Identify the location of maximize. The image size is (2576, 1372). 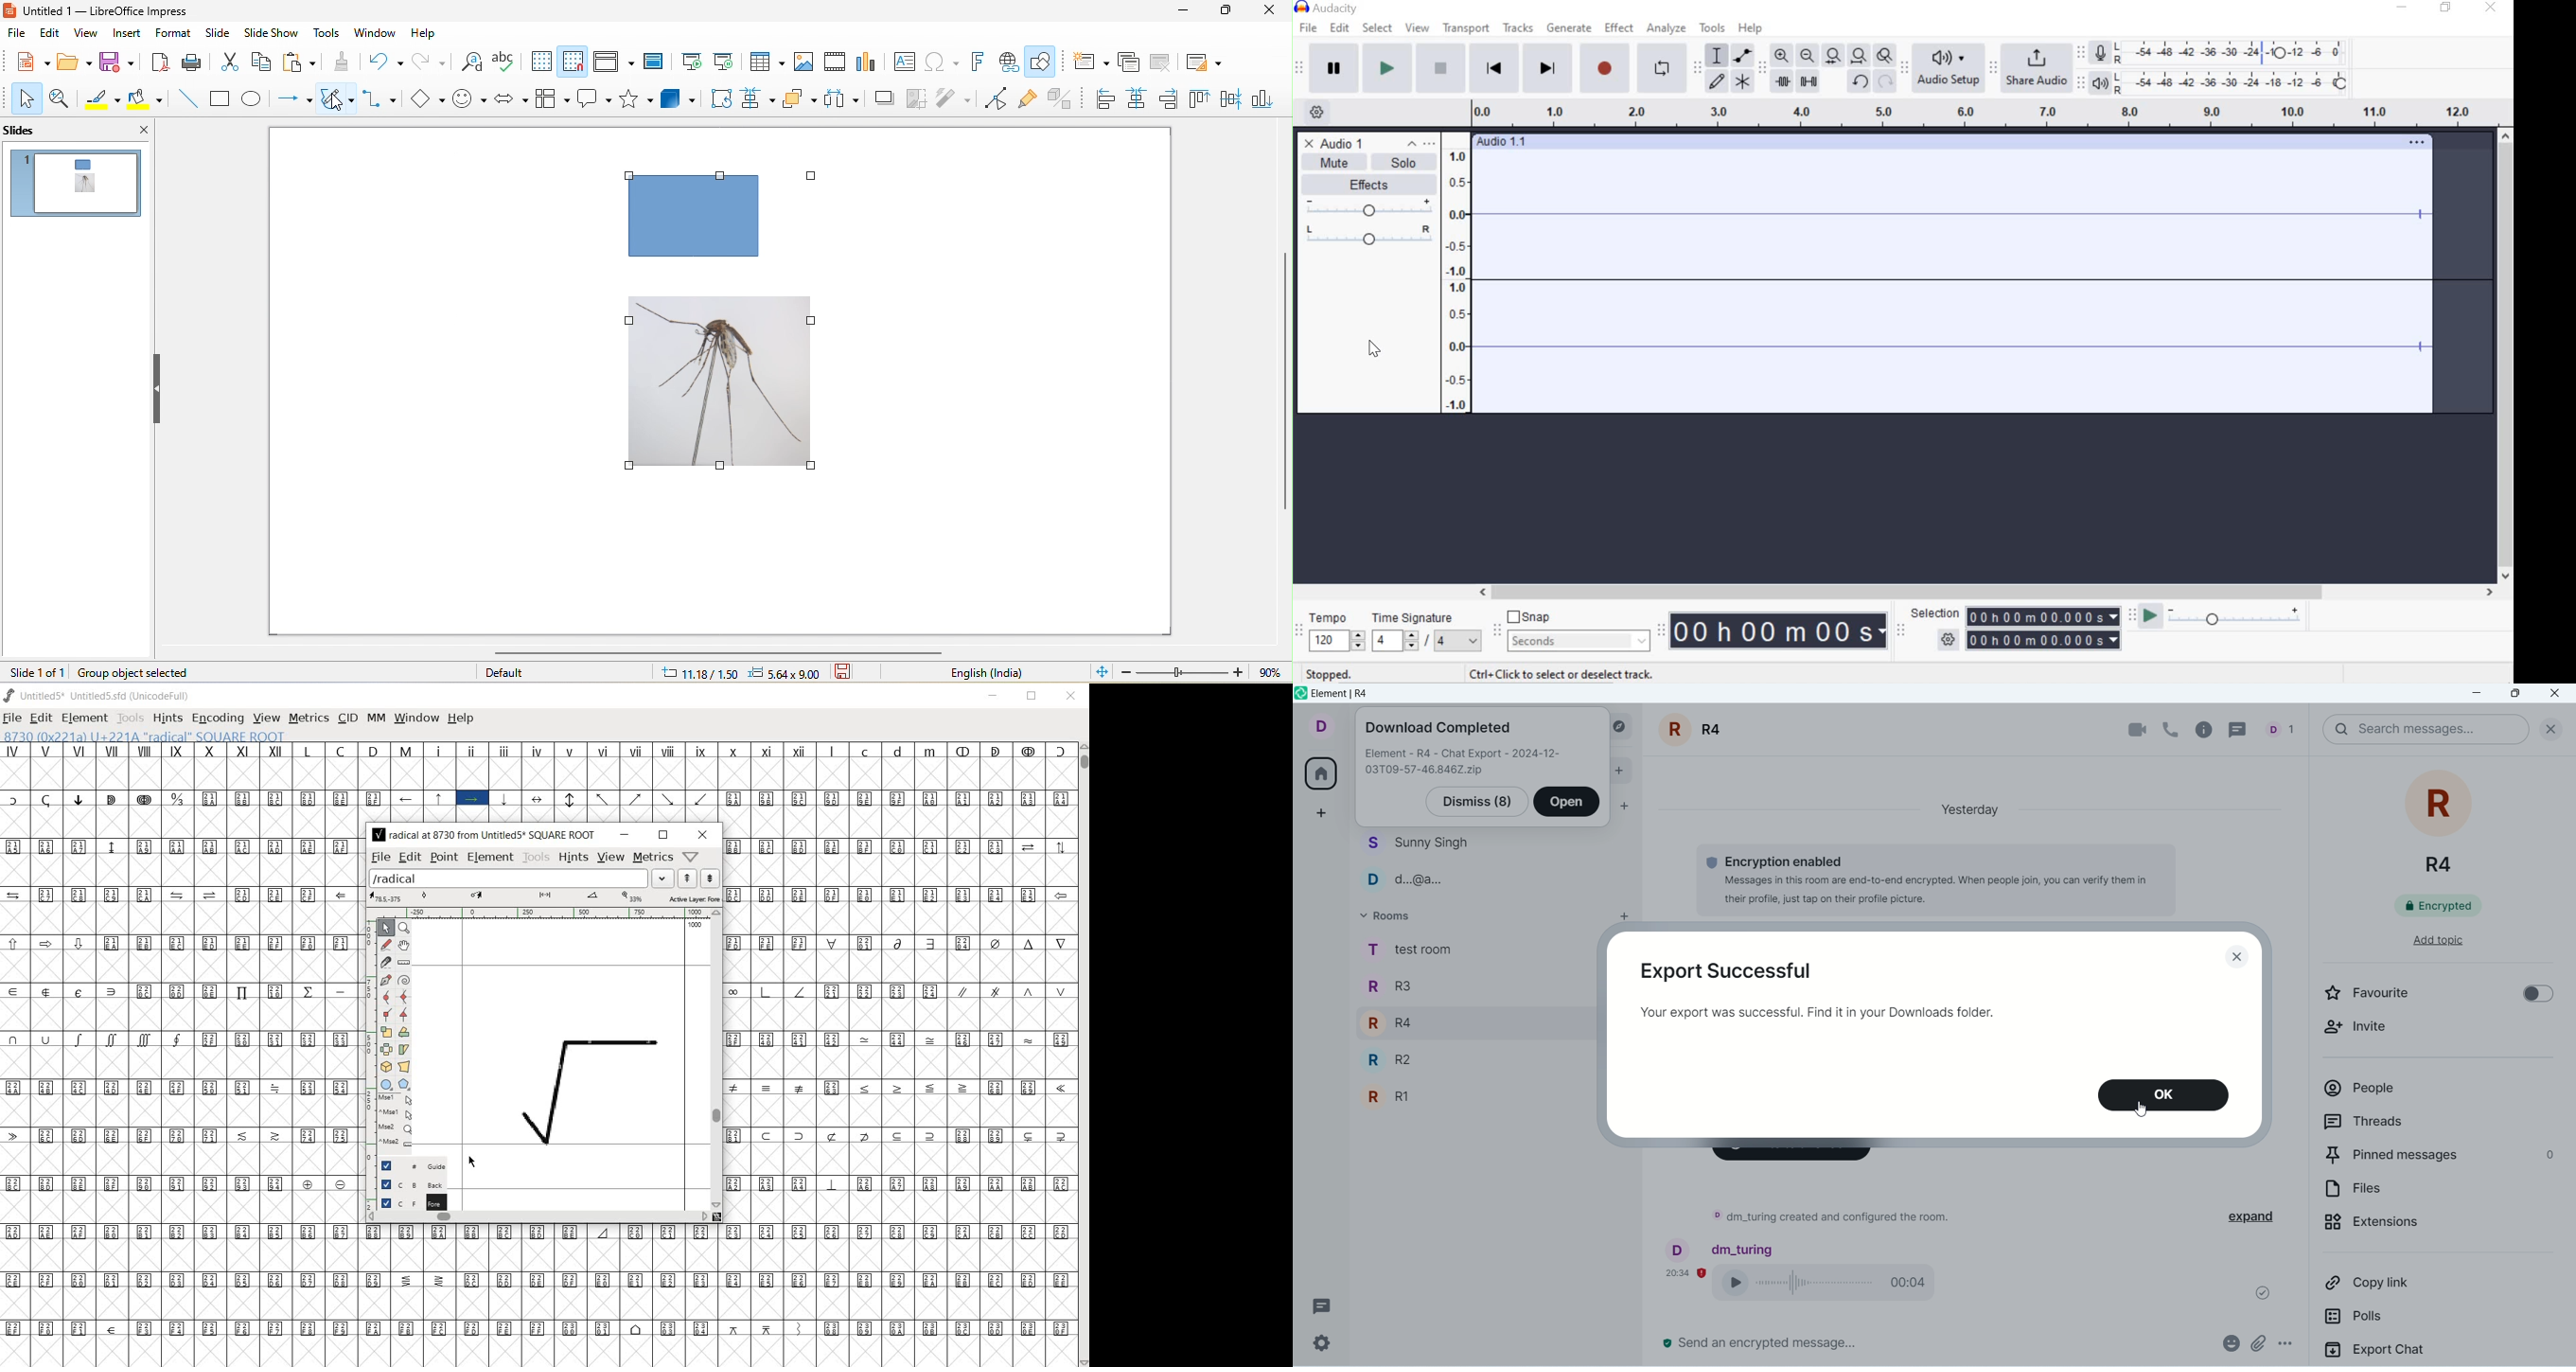
(1225, 11).